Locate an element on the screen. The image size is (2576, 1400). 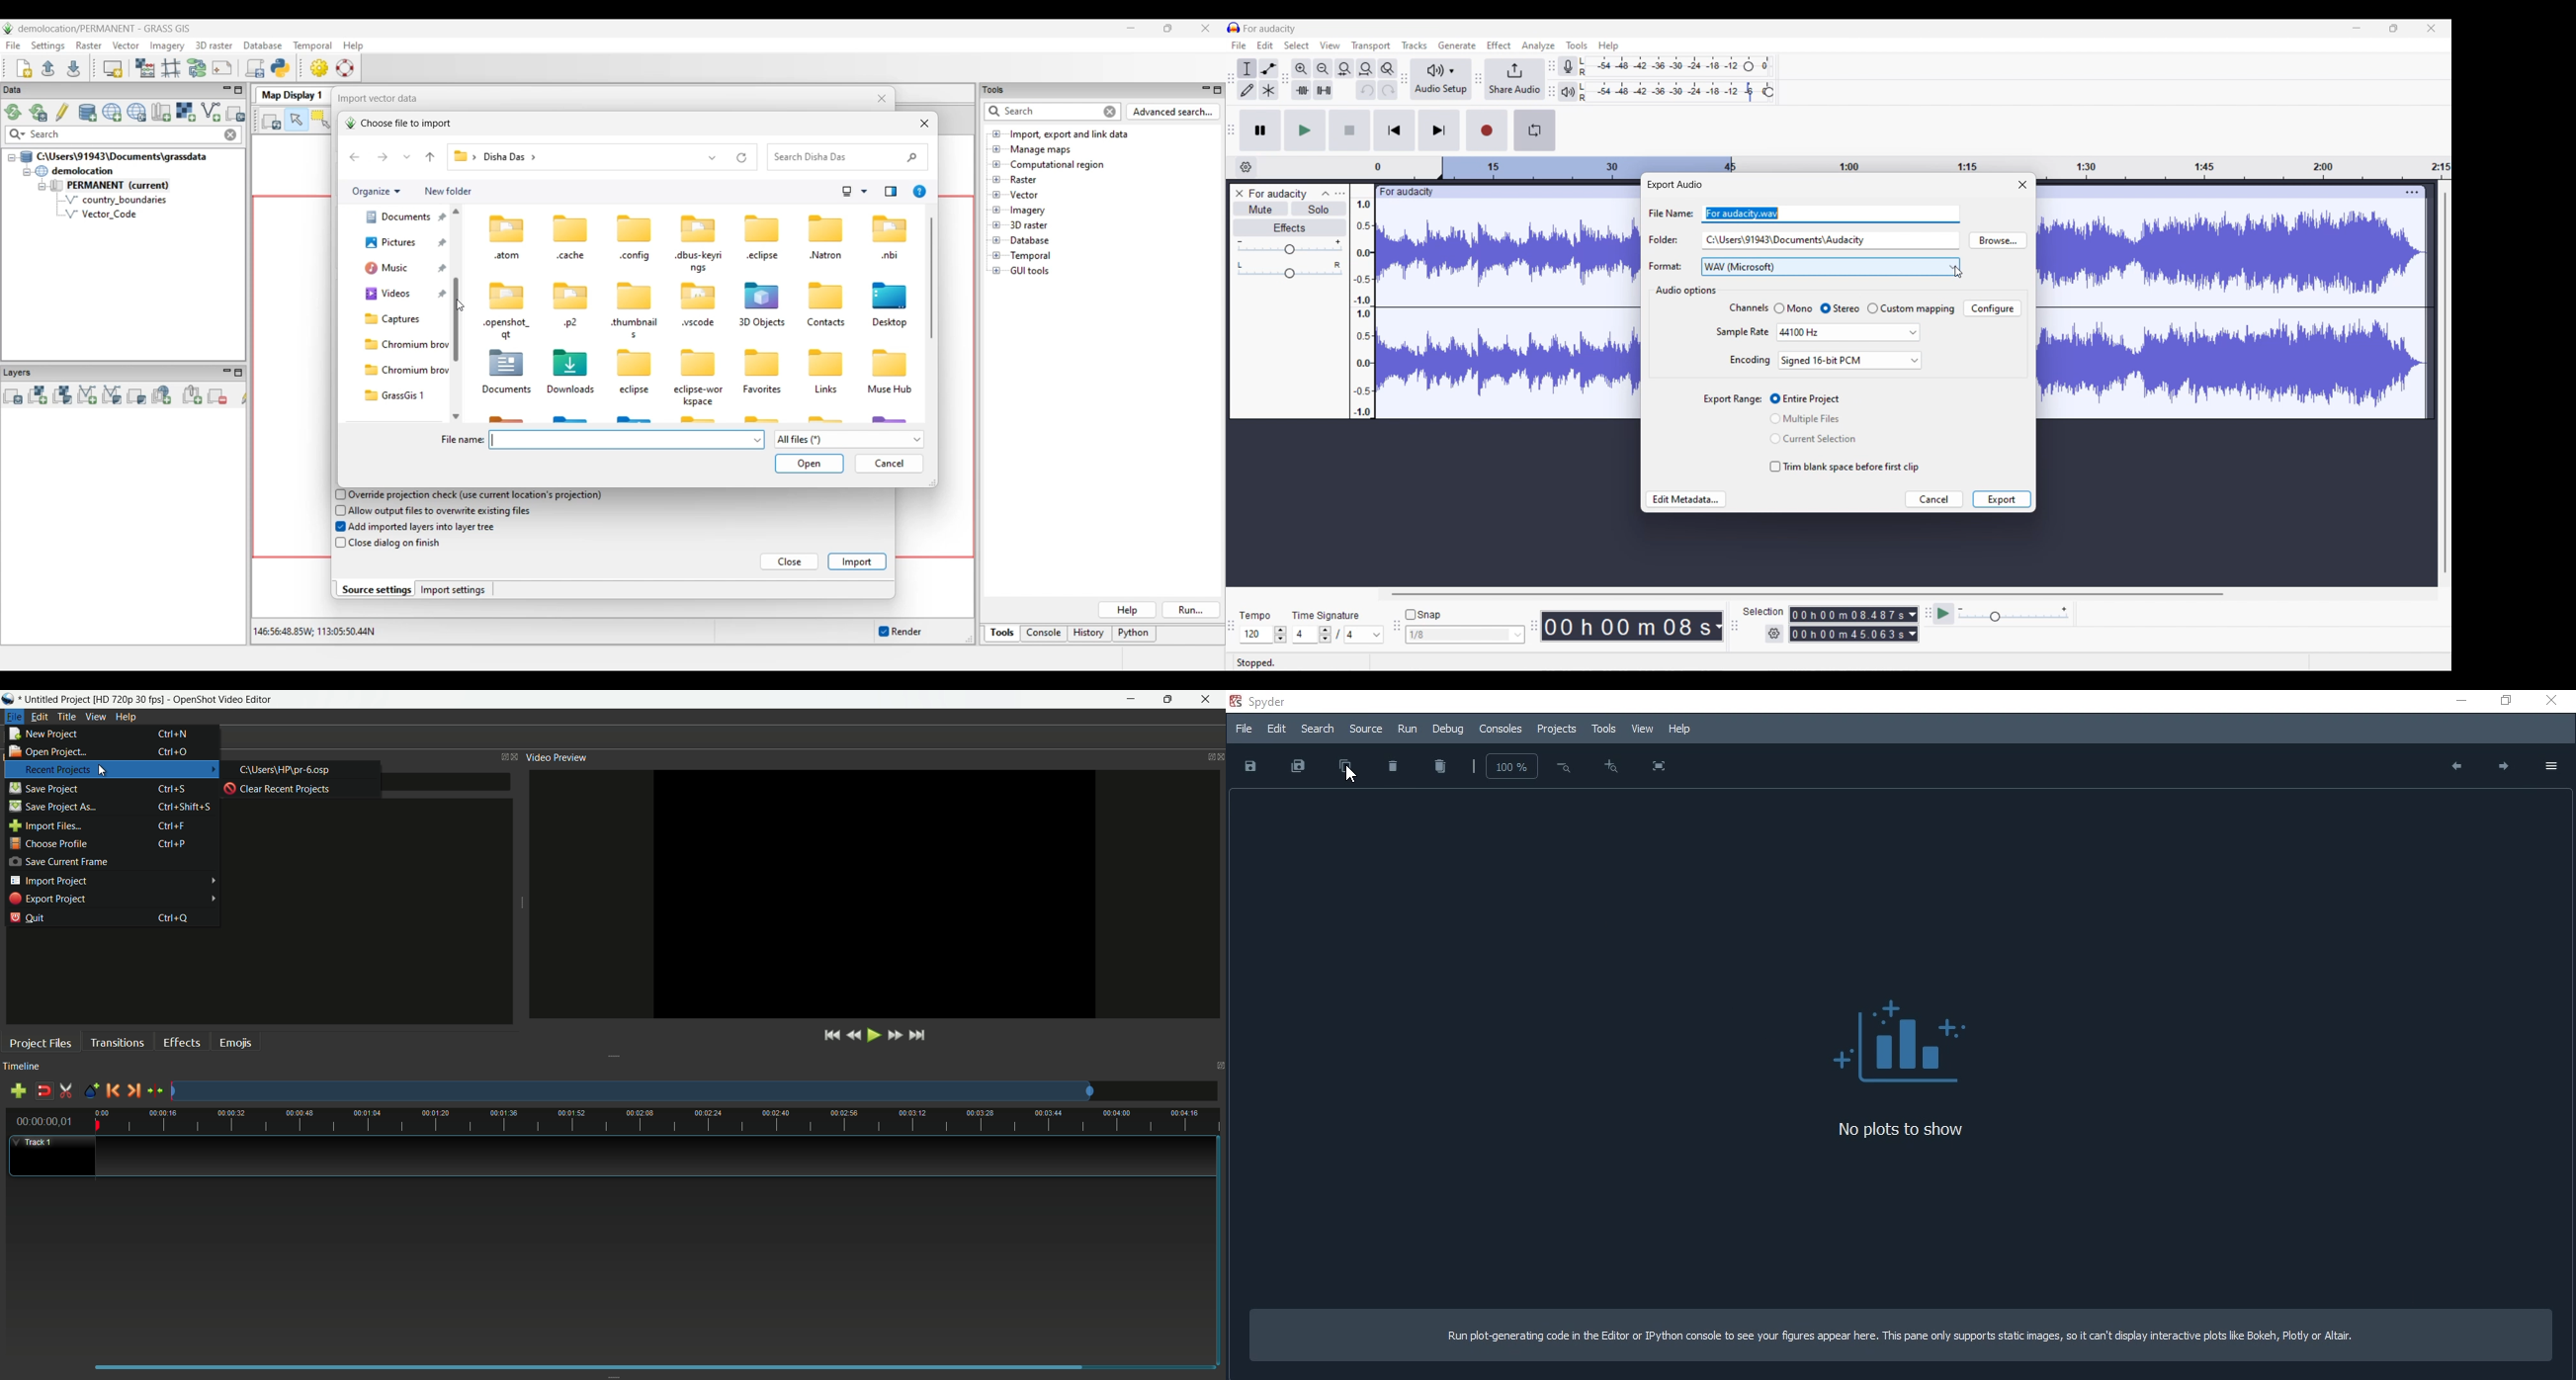
save current frame is located at coordinates (58, 861).